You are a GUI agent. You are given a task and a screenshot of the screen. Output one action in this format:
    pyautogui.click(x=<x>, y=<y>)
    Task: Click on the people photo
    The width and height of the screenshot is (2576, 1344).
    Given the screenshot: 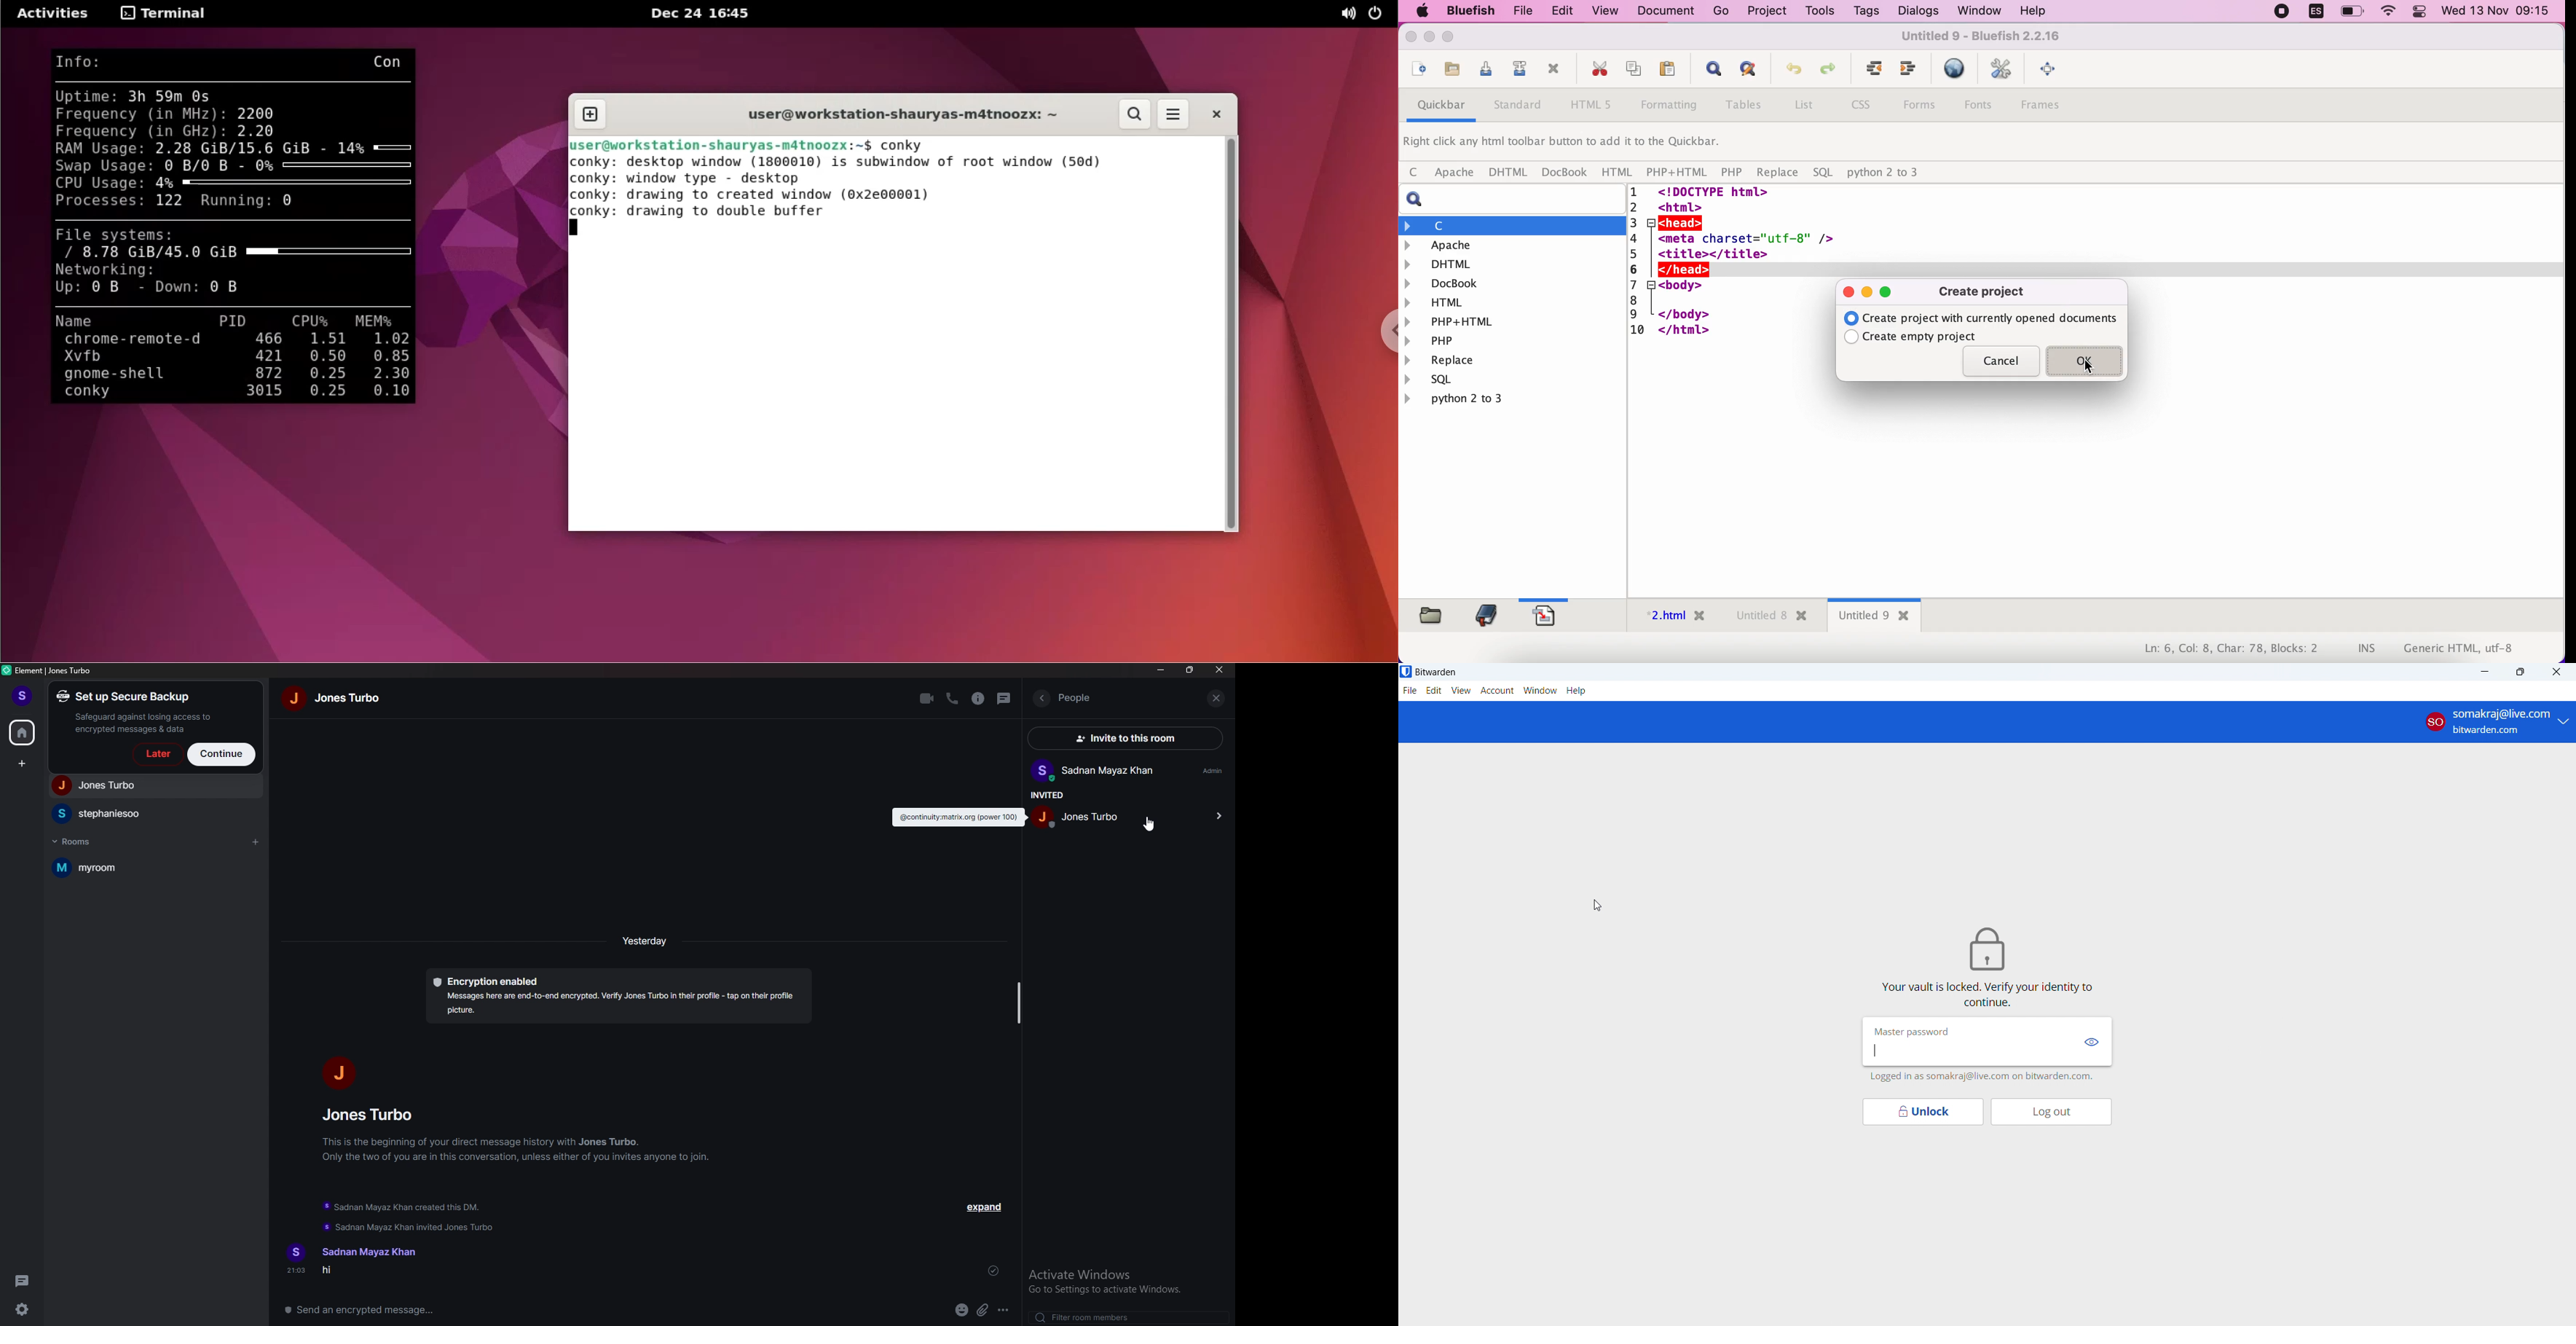 What is the action you would take?
    pyautogui.click(x=337, y=1072)
    